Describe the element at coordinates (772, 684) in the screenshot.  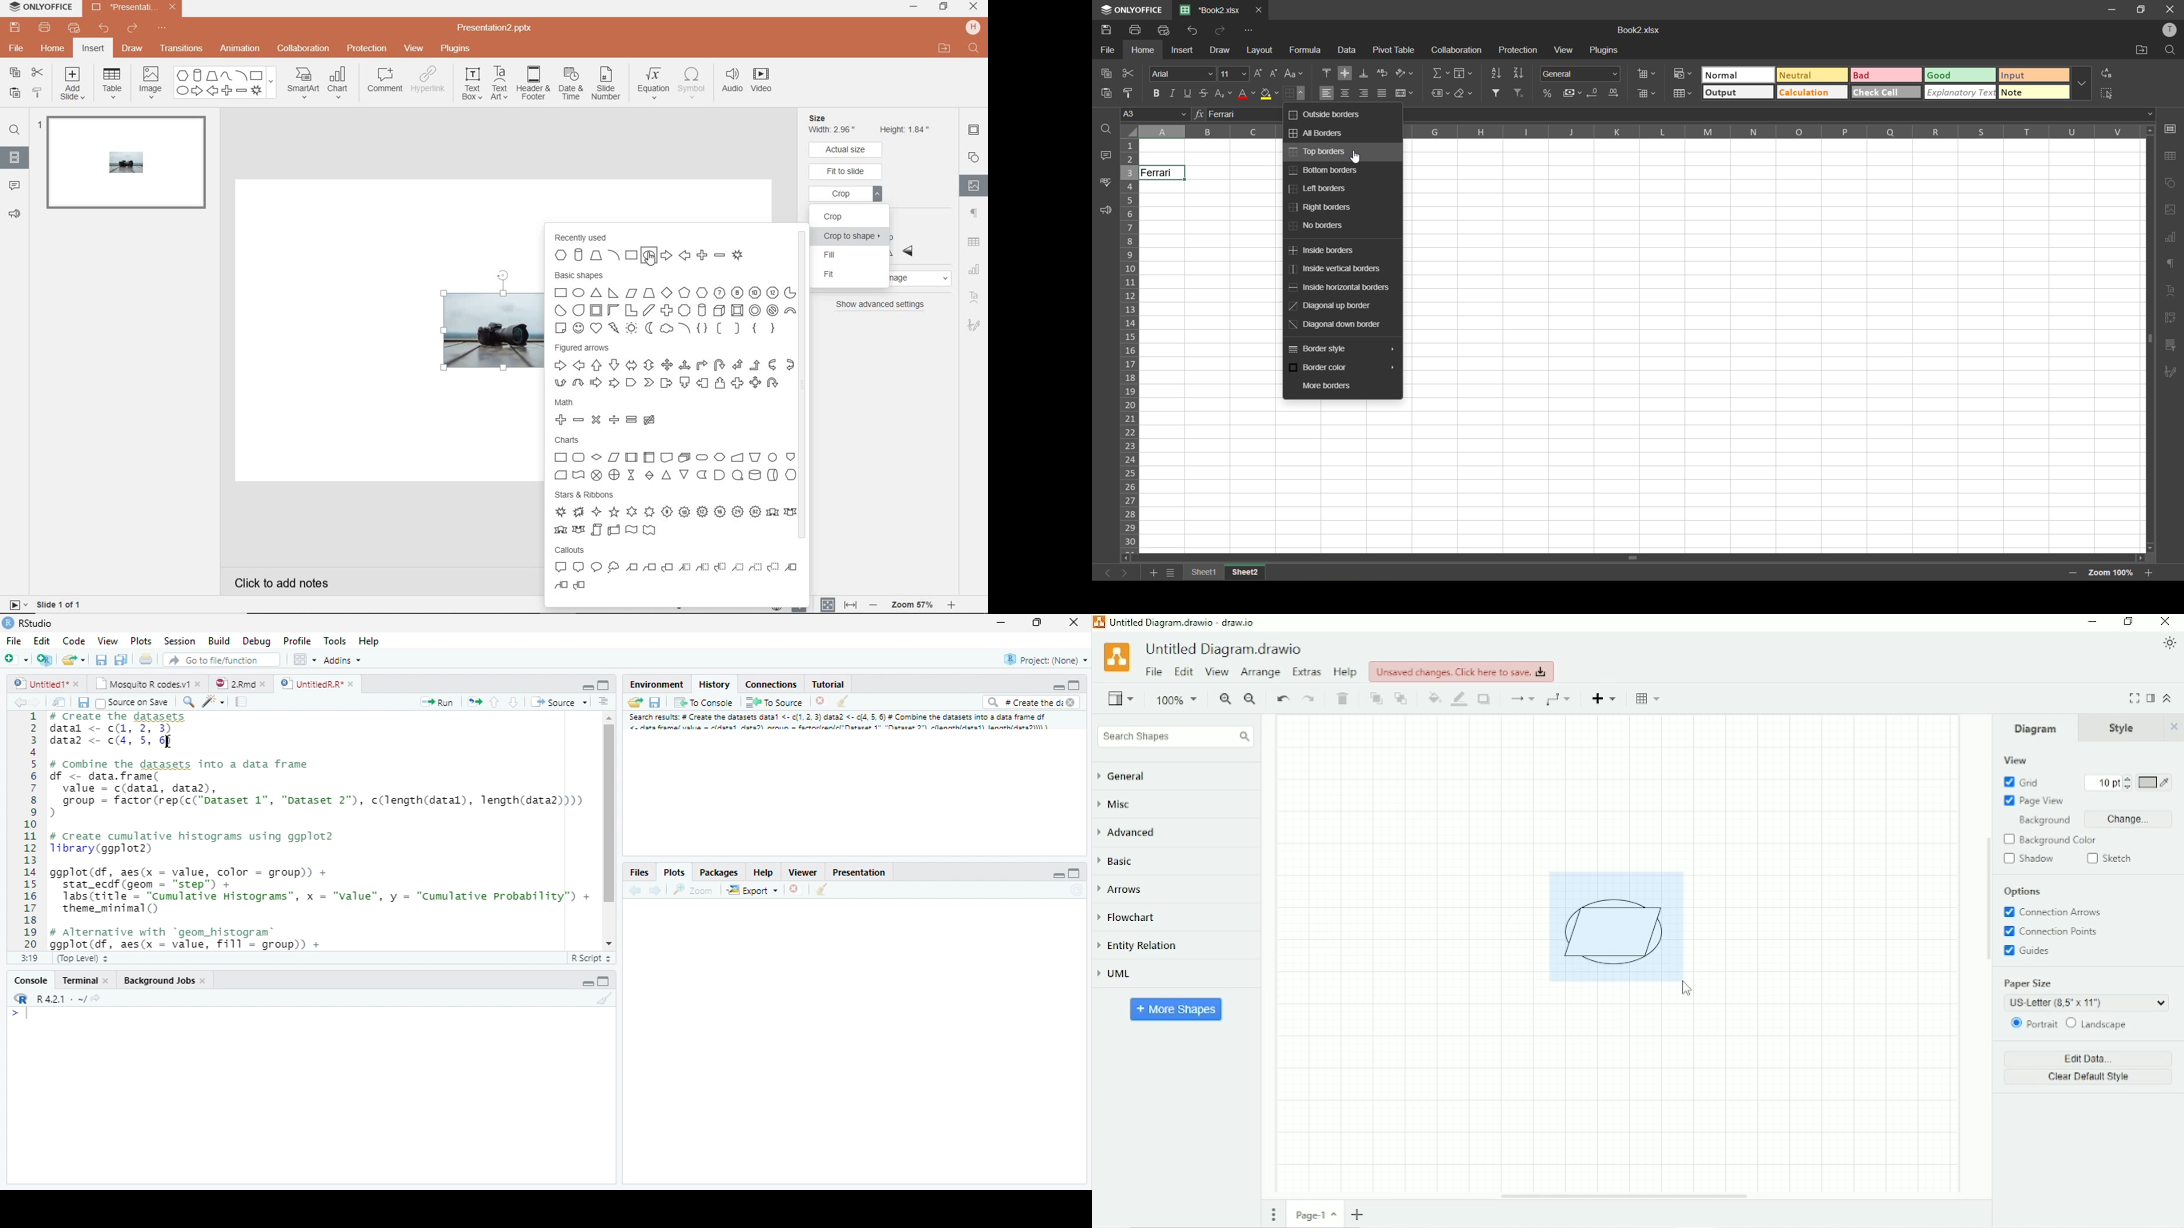
I see `Connections` at that location.